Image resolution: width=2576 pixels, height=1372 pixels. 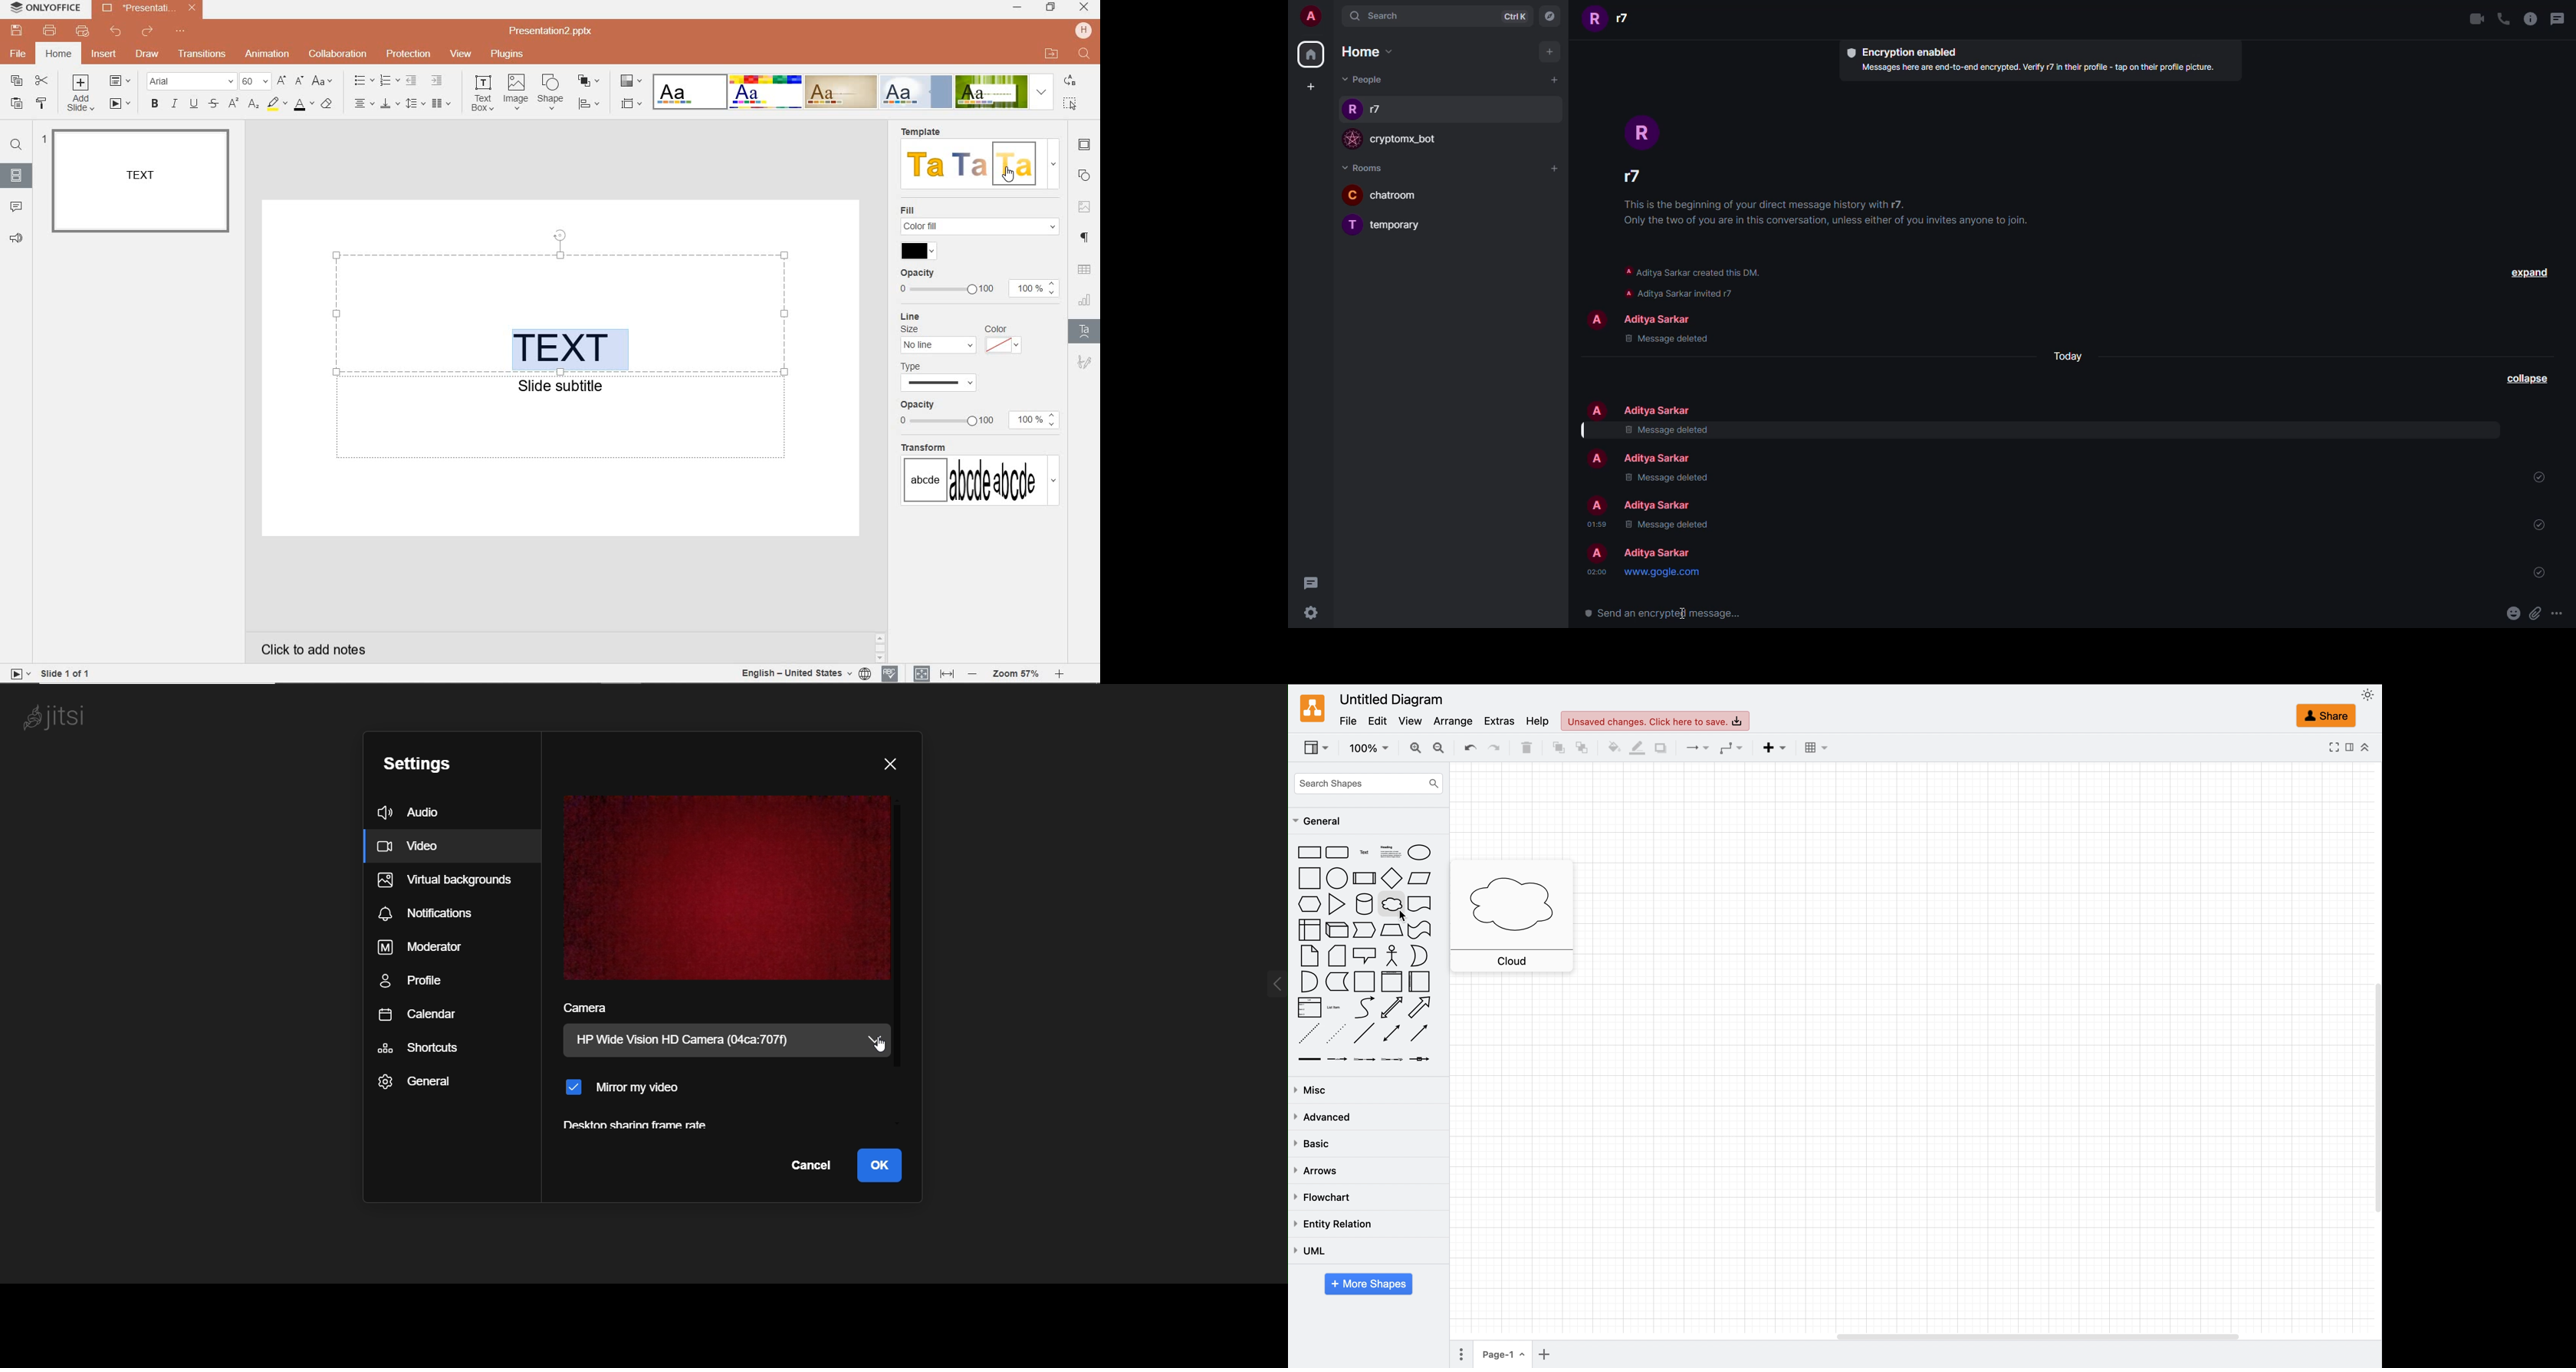 What do you see at coordinates (1658, 411) in the screenshot?
I see `people` at bounding box center [1658, 411].